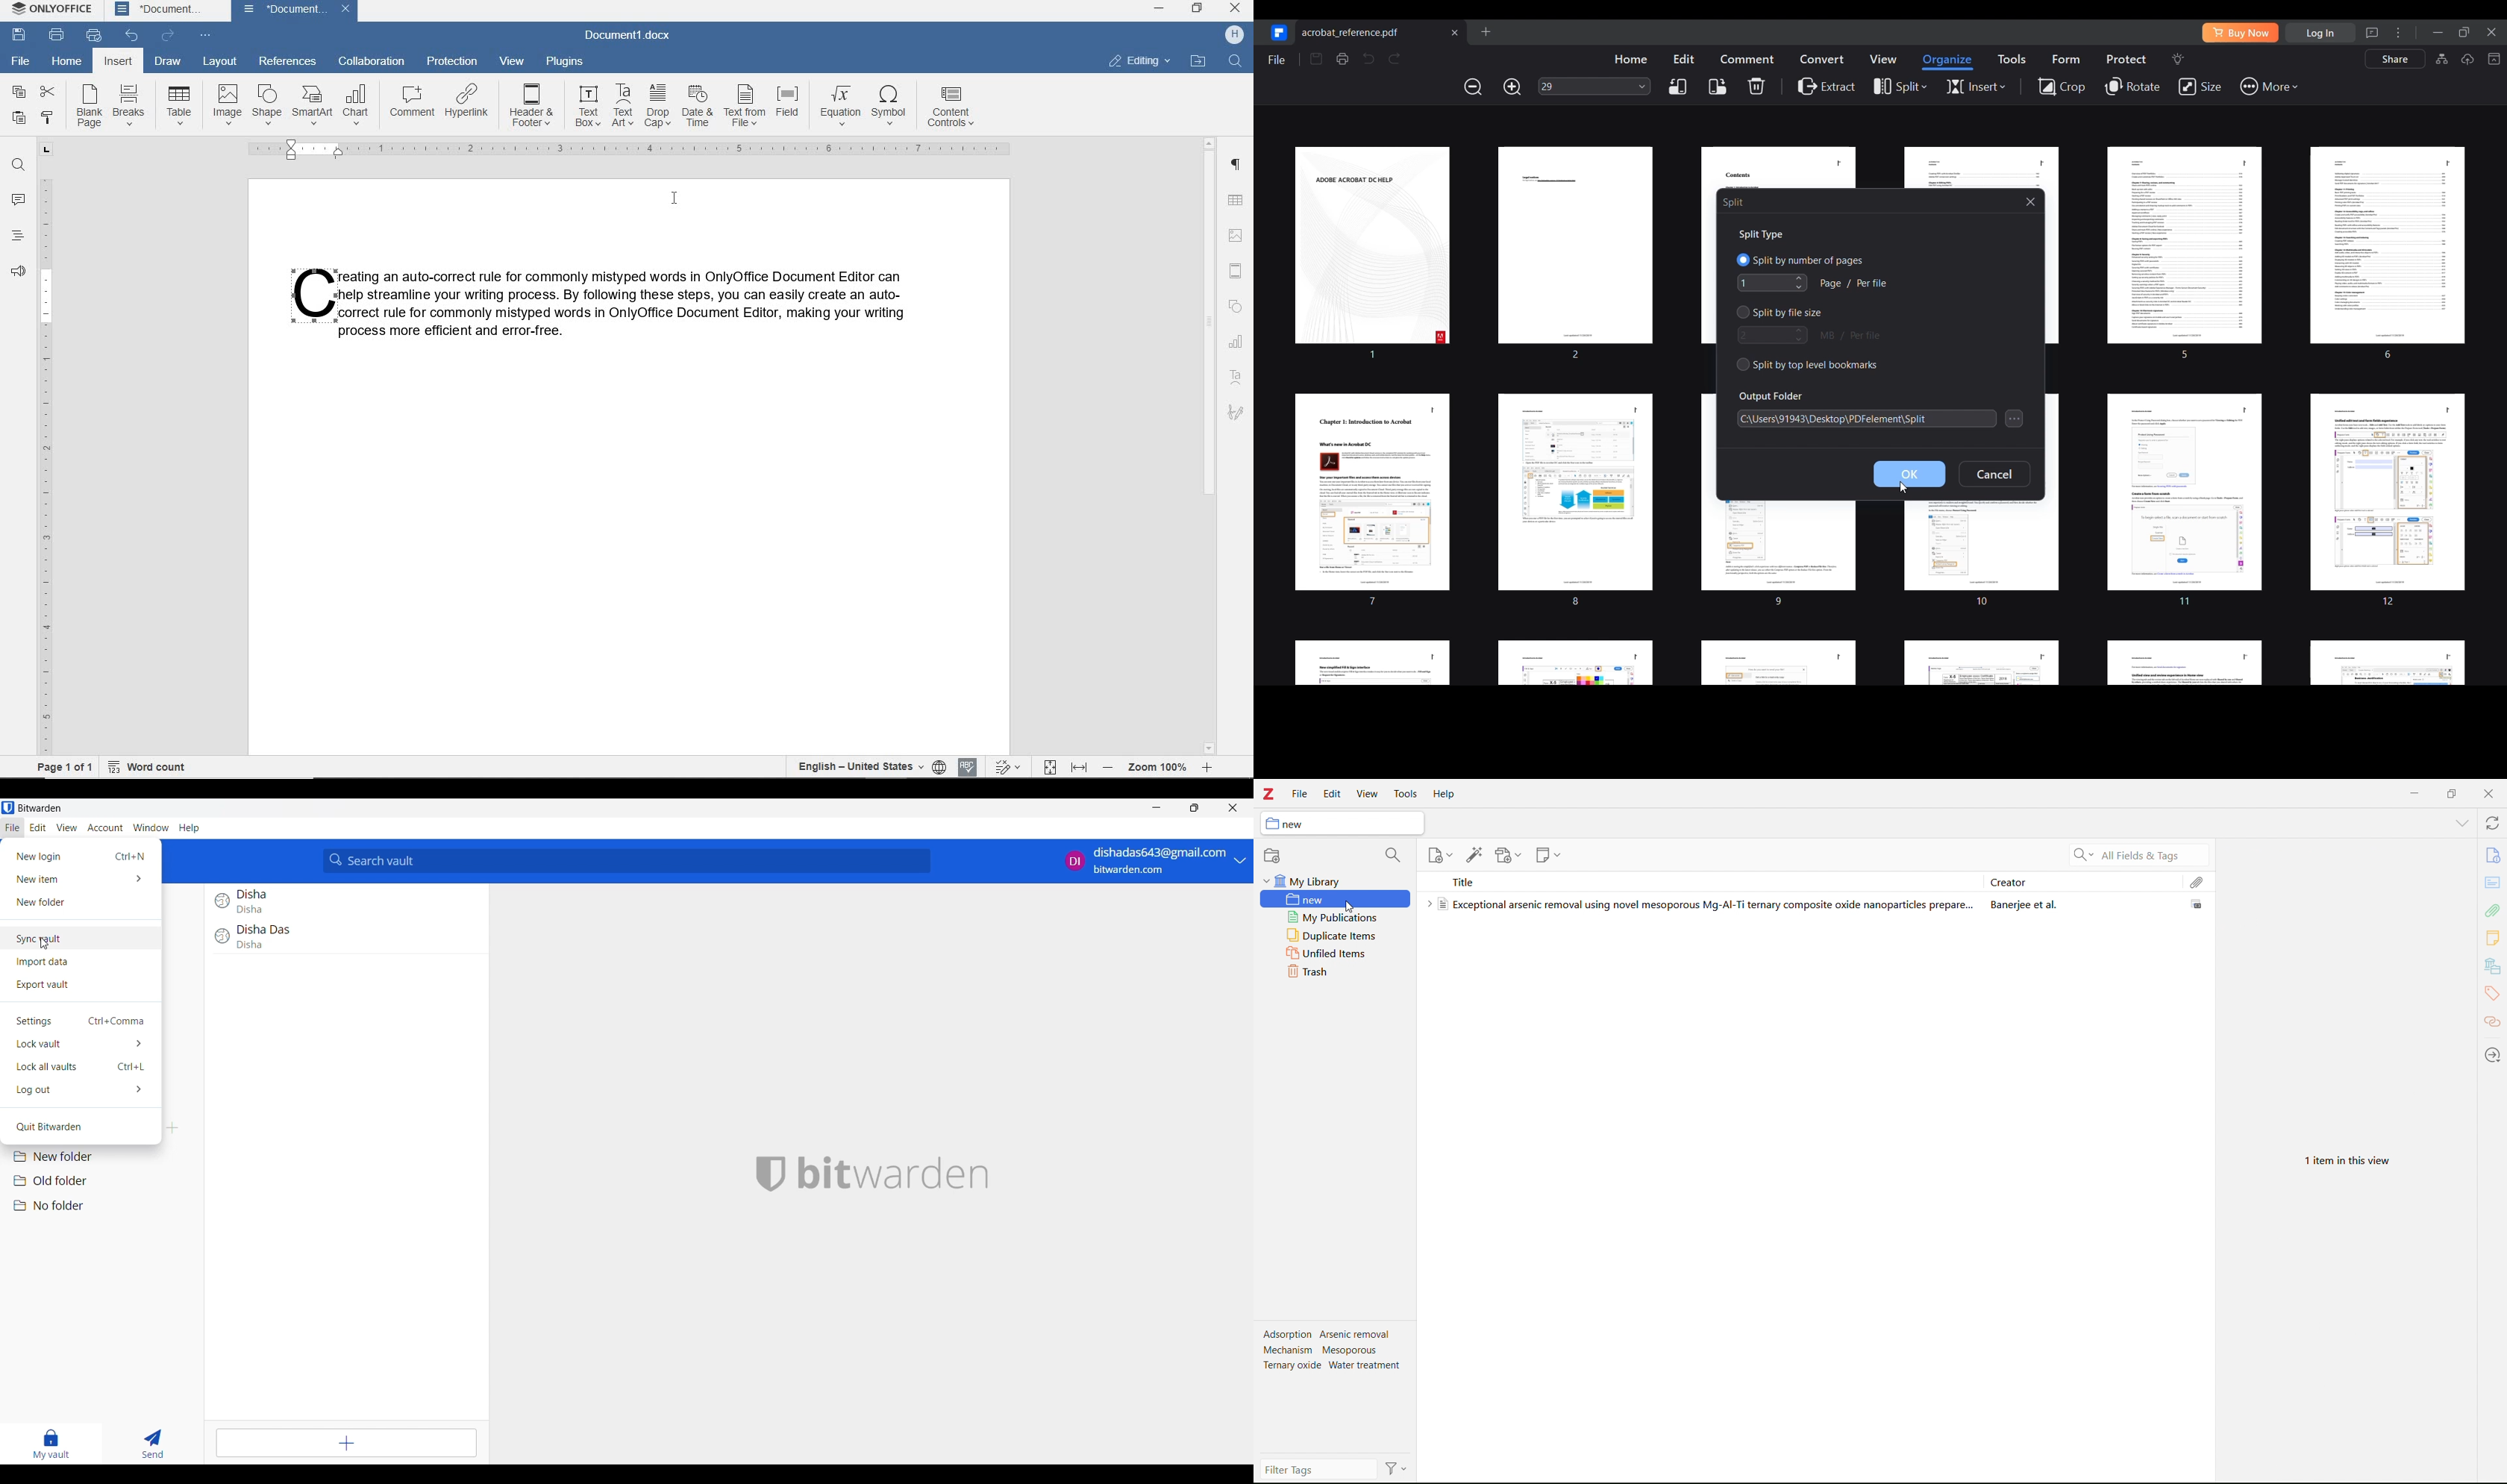 The image size is (2520, 1484). I want to click on Dropdown, so click(2461, 825).